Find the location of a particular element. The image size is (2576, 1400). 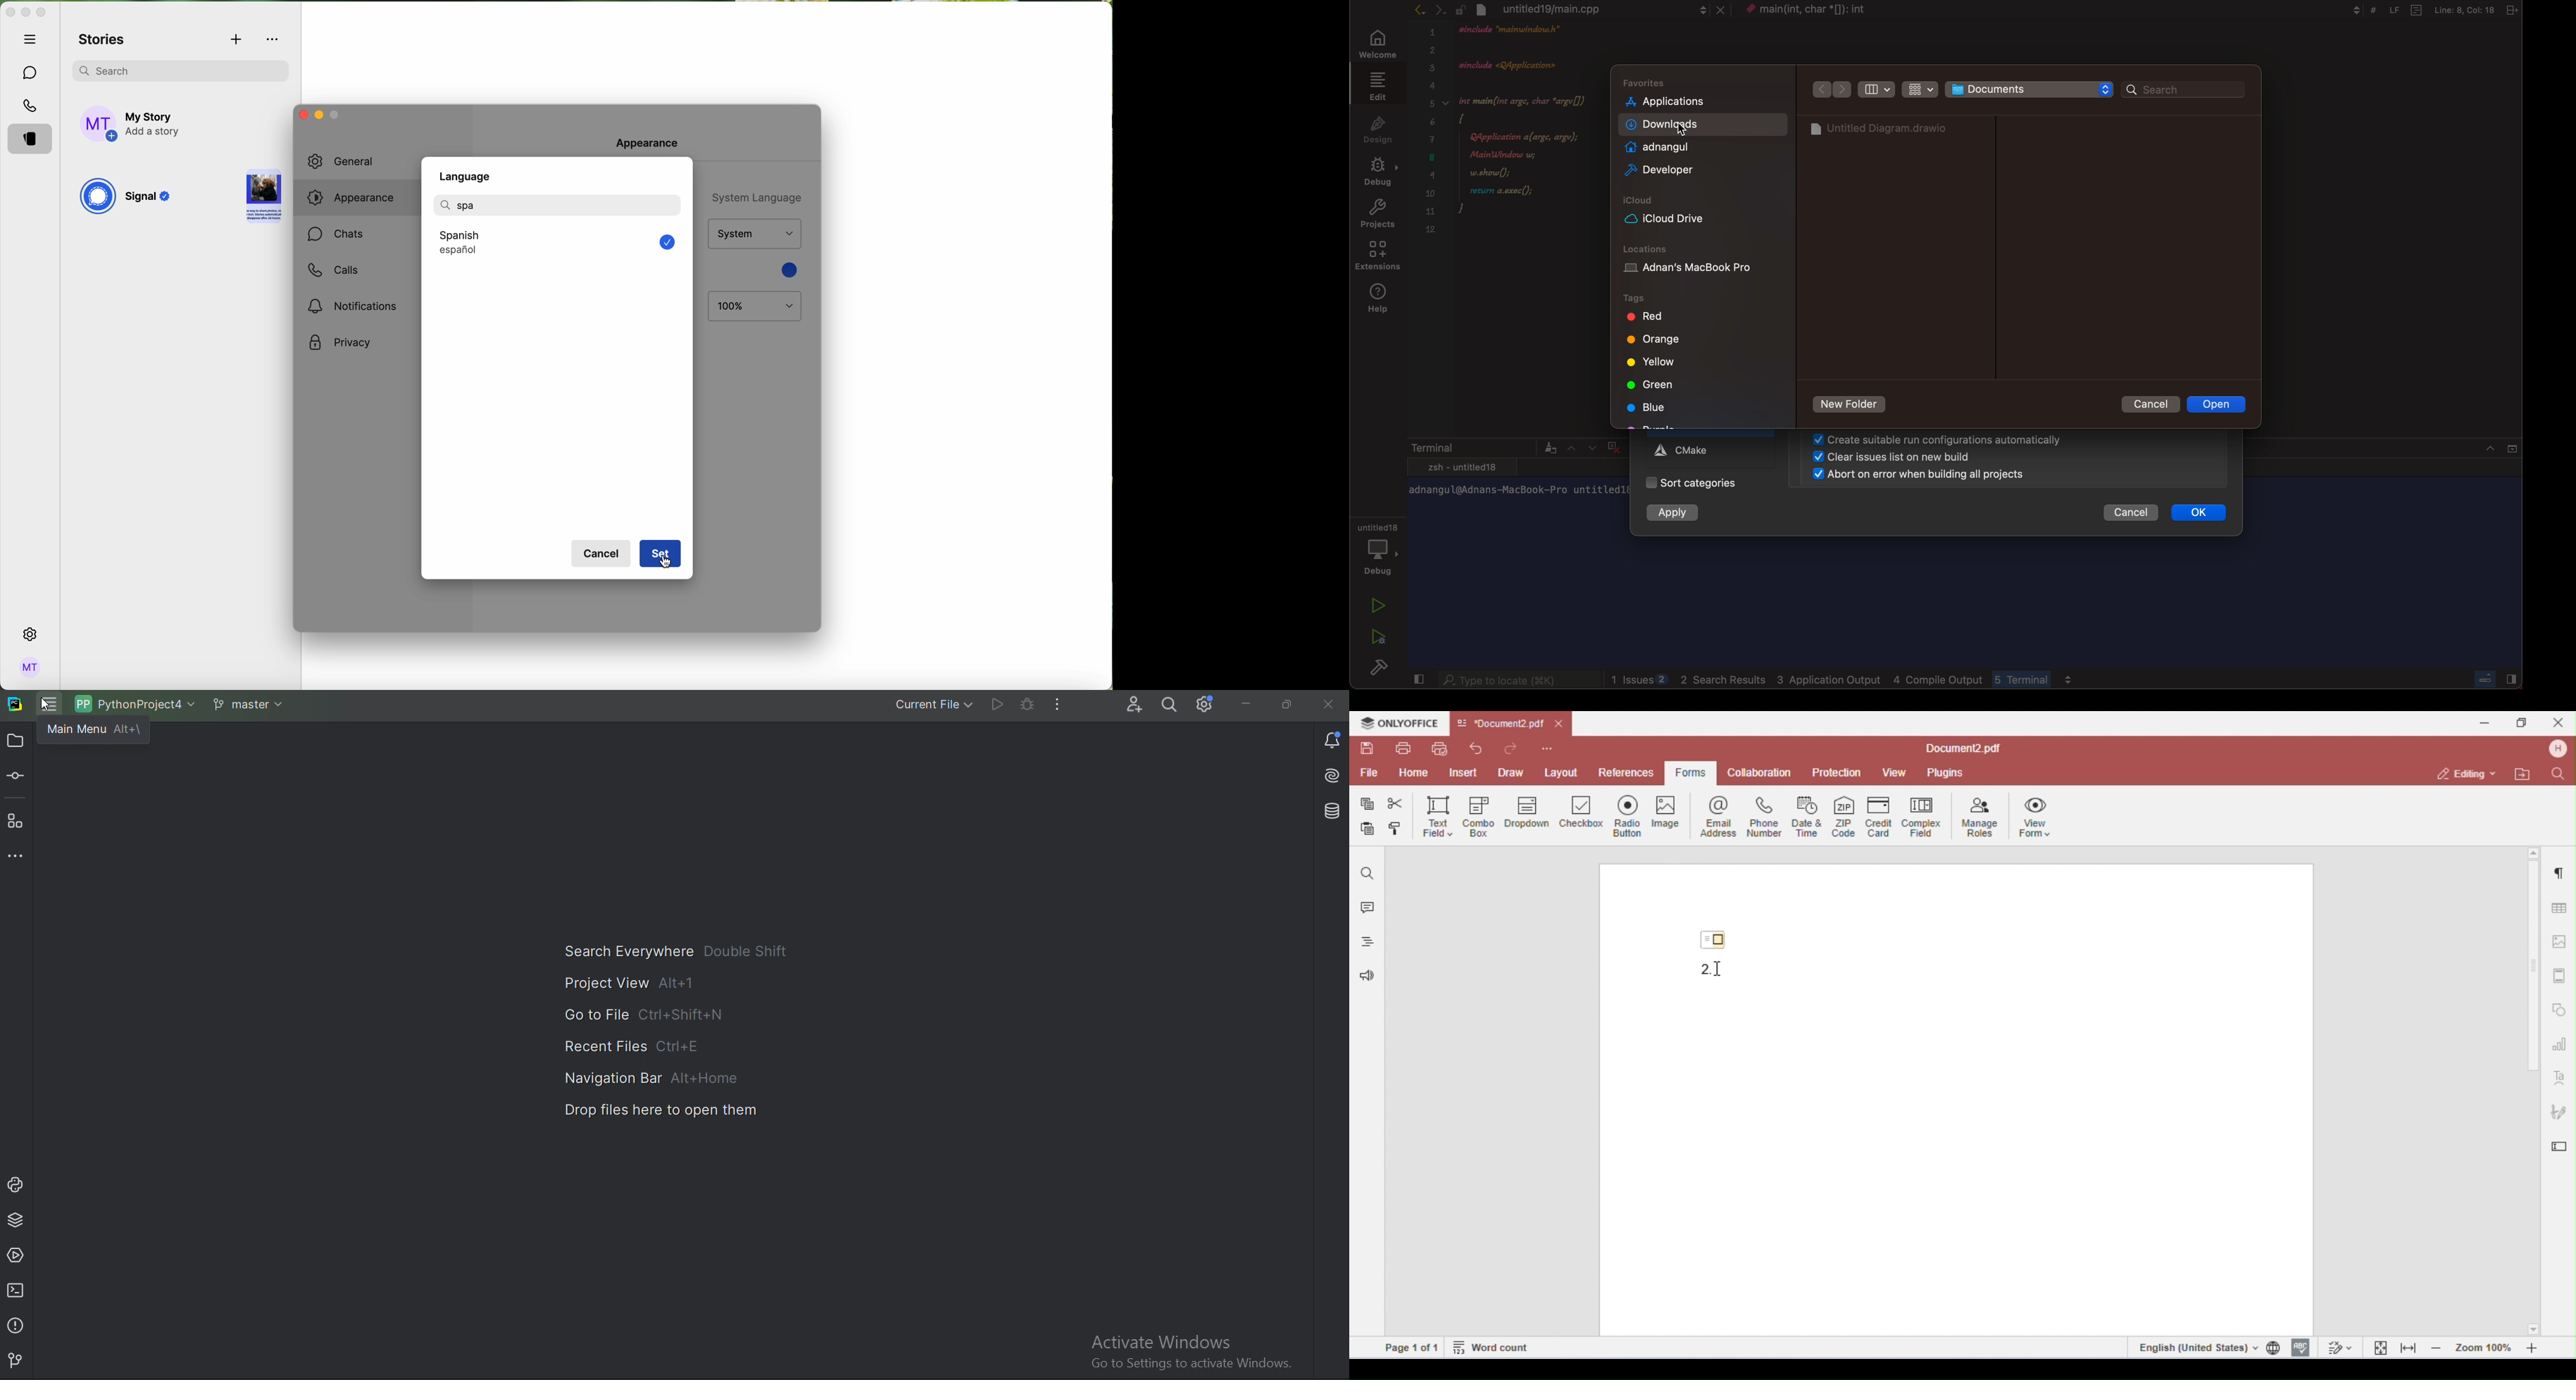

Language is located at coordinates (468, 173).